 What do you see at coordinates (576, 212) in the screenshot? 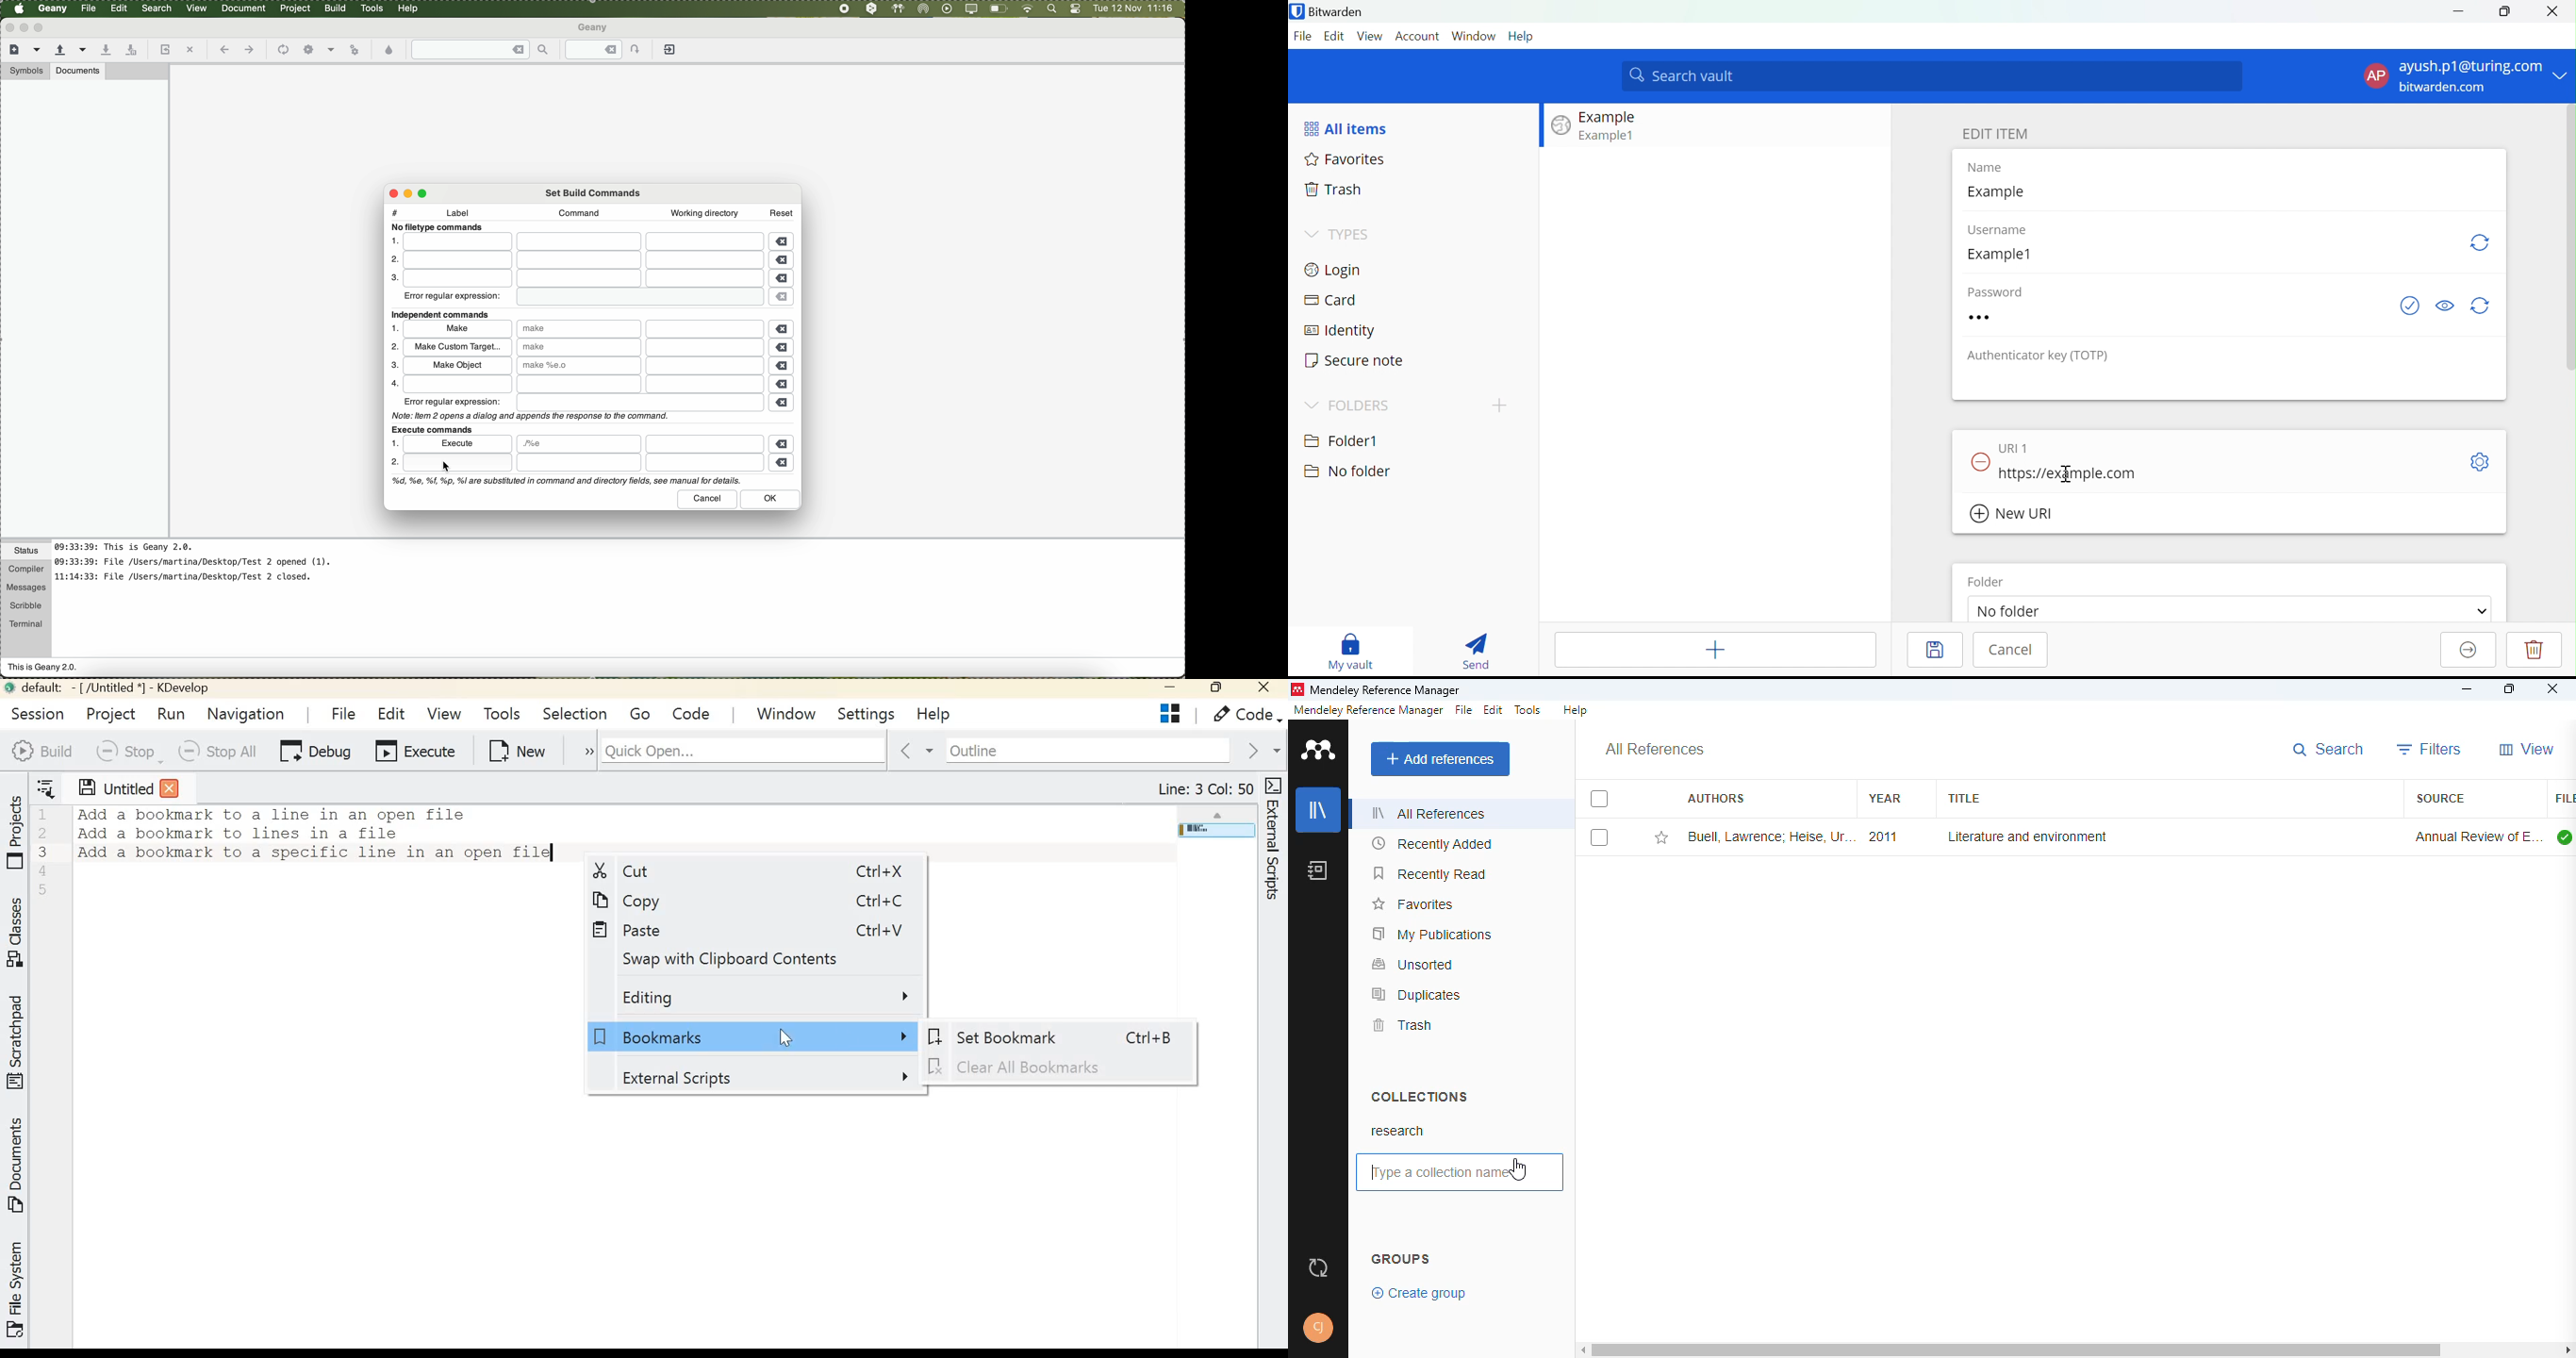
I see `command` at bounding box center [576, 212].